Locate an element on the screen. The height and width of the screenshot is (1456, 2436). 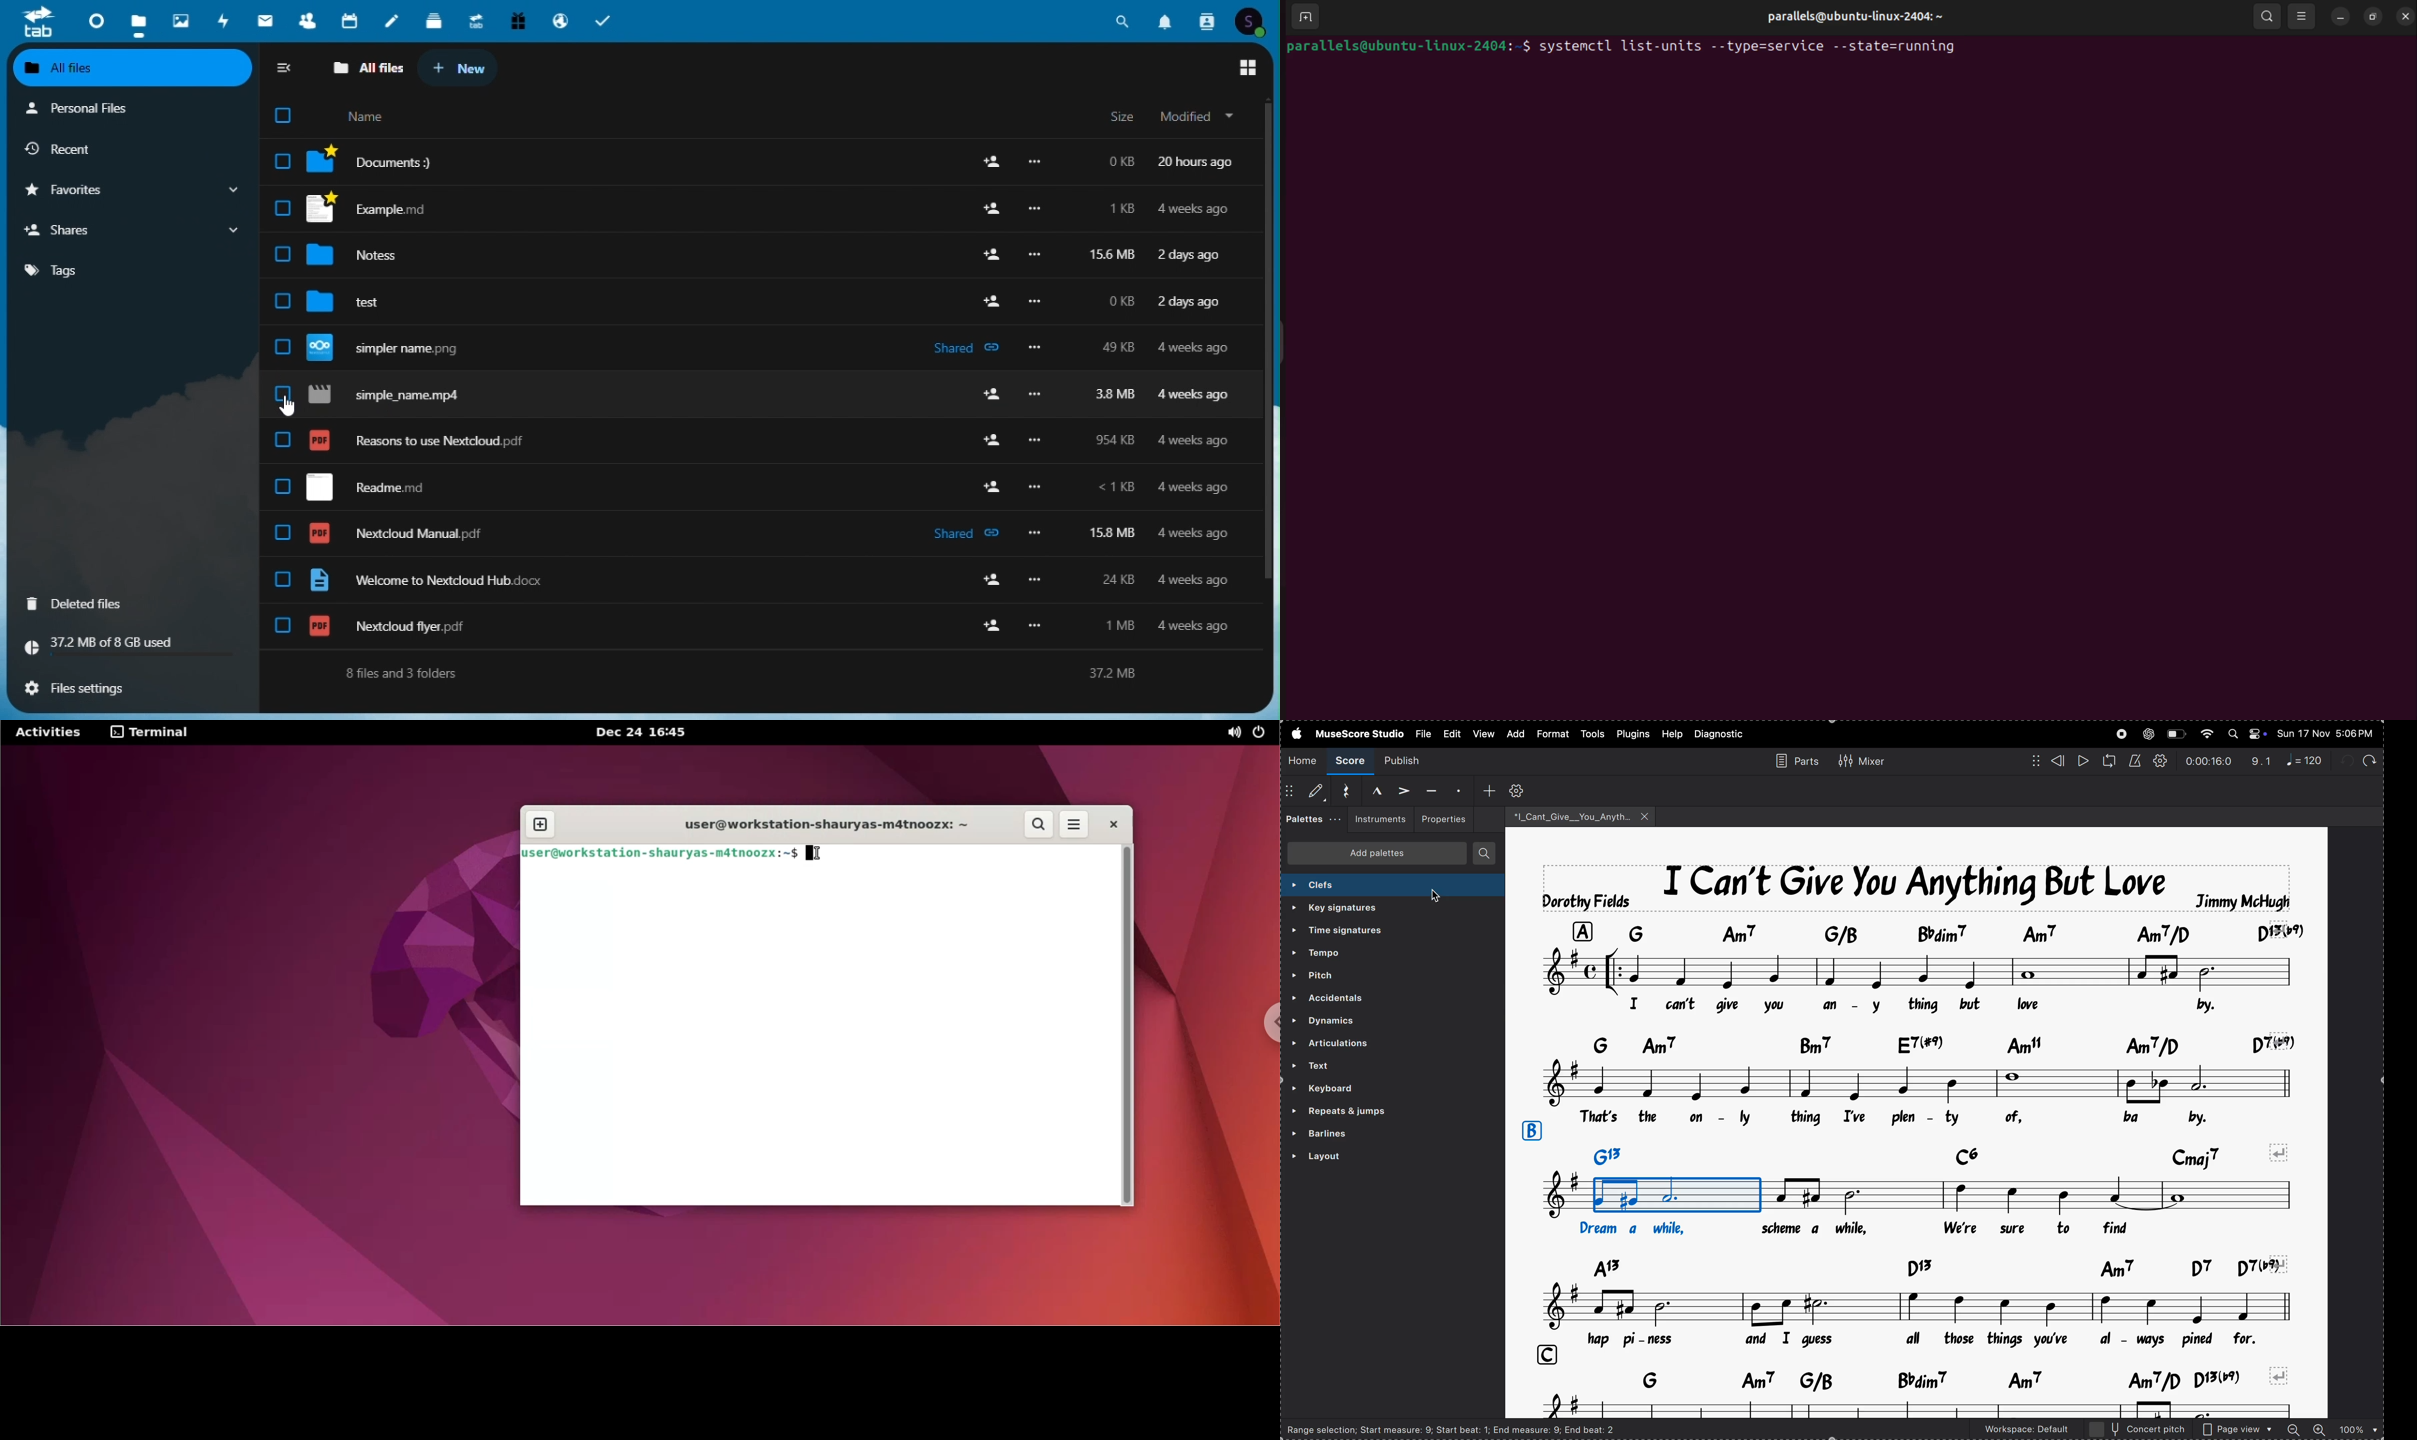
revert is located at coordinates (2282, 1375).